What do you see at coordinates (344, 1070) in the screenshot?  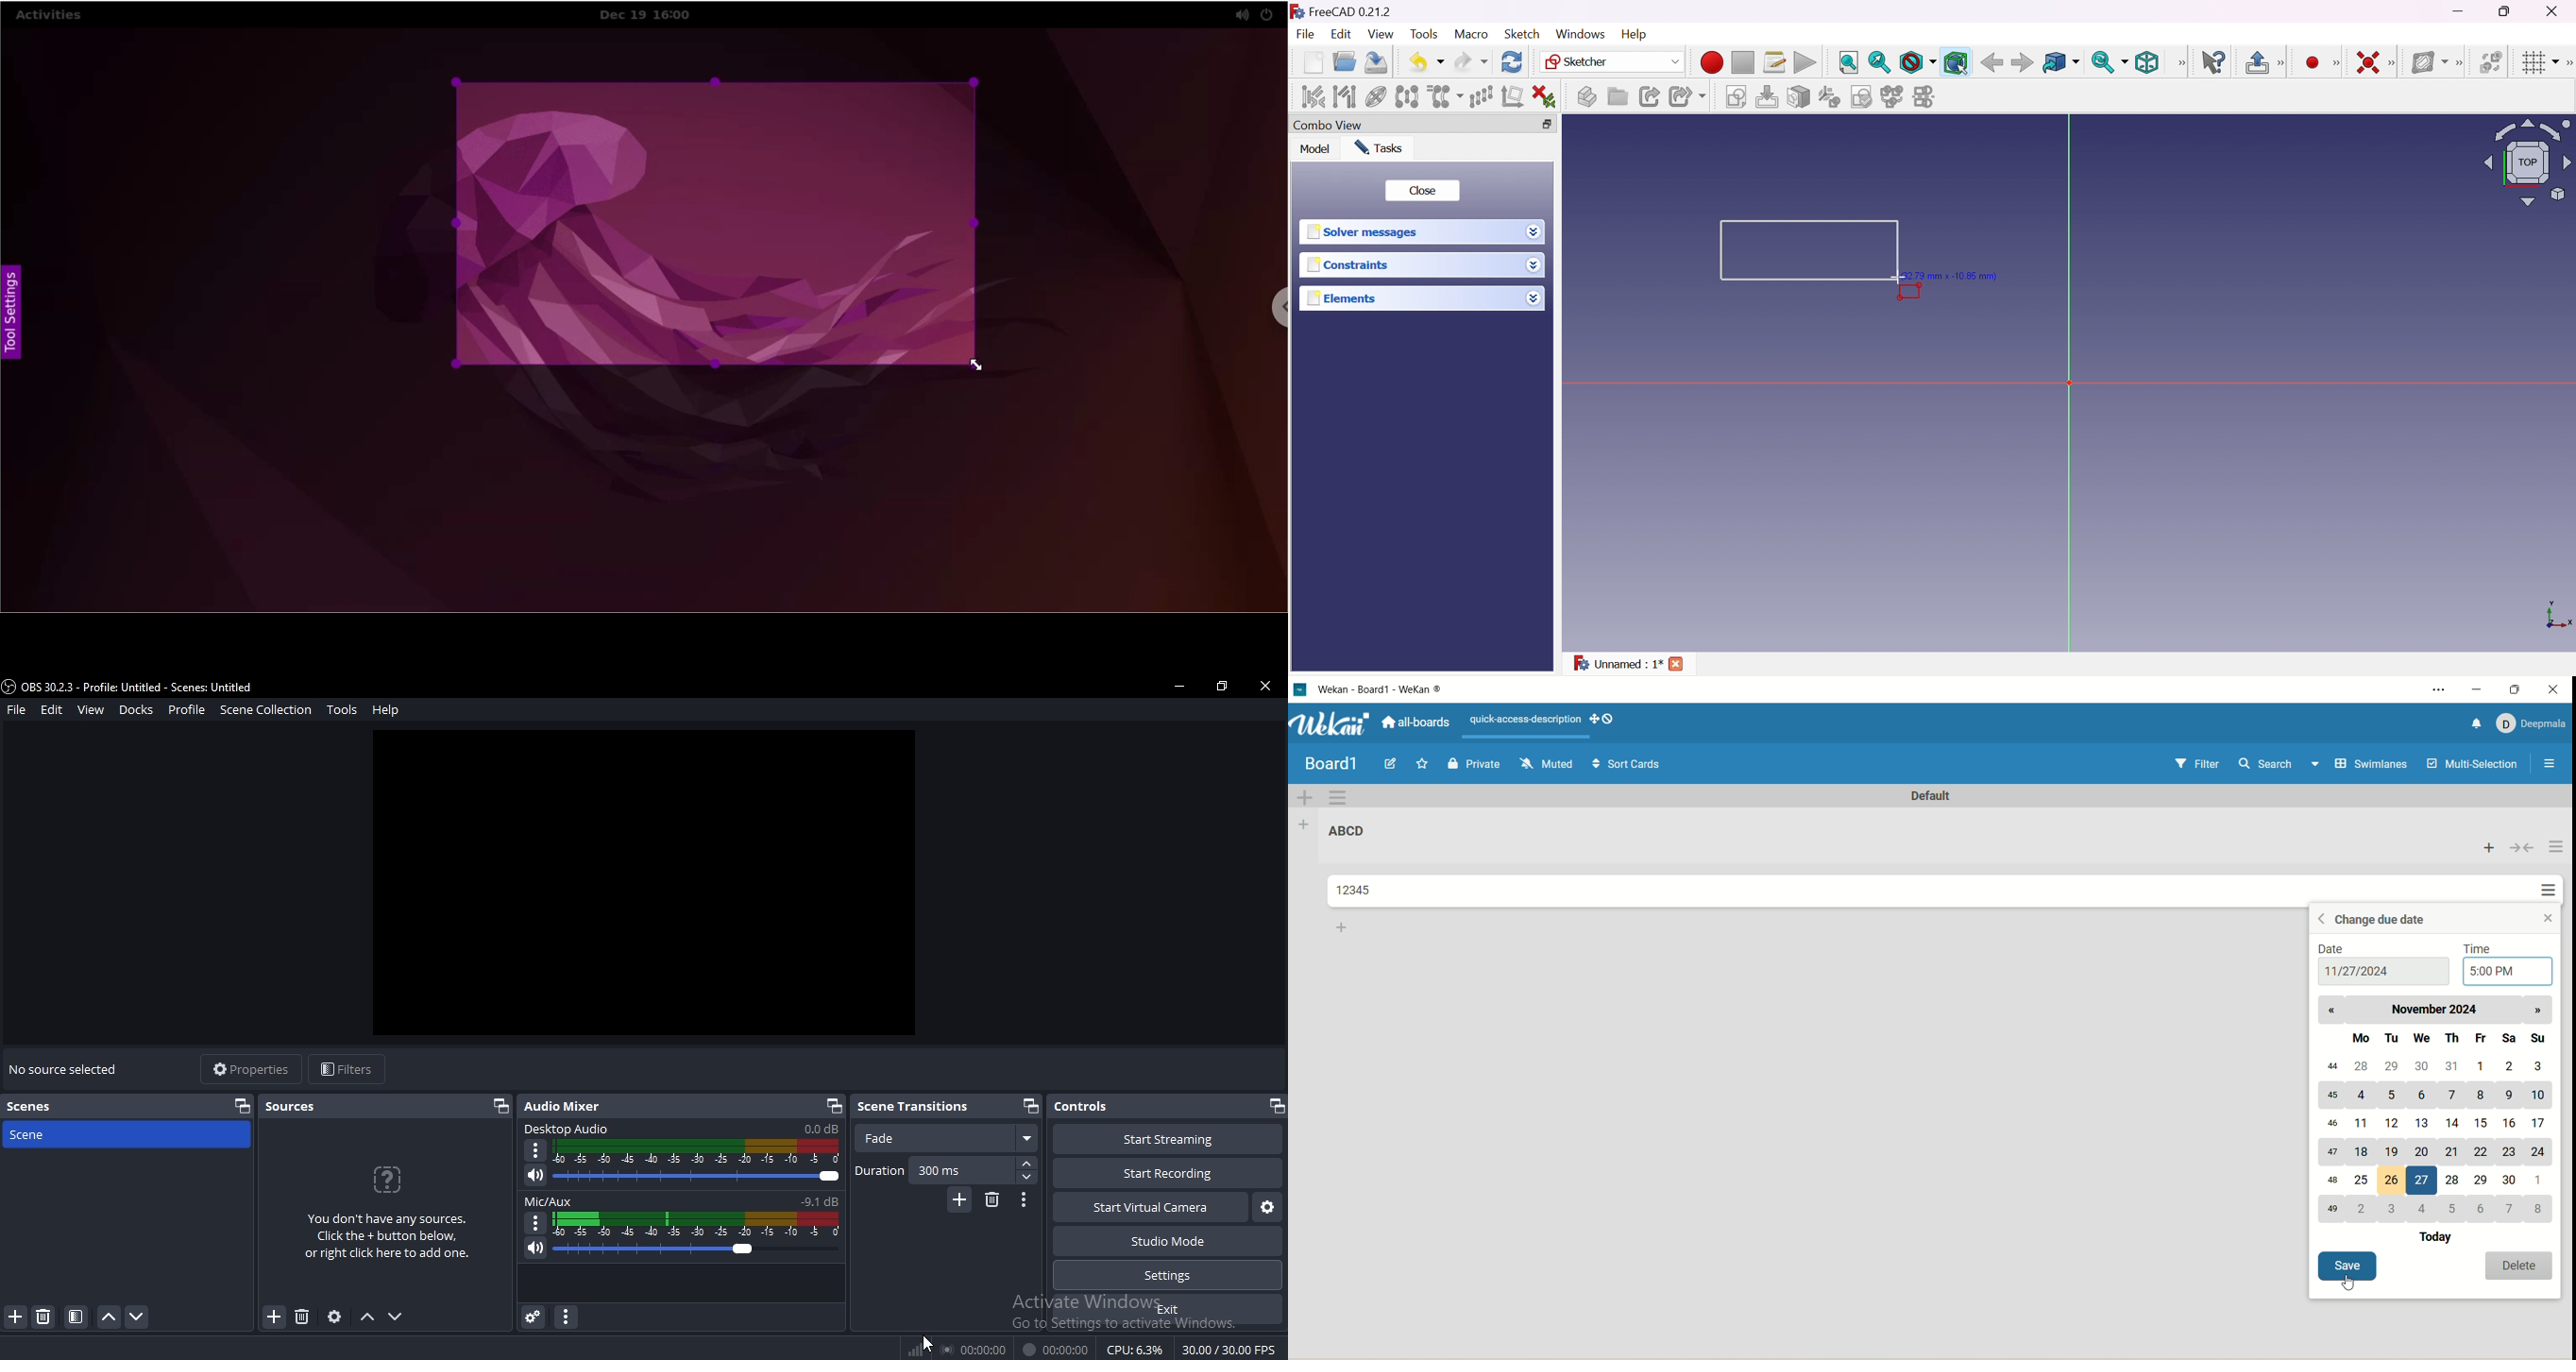 I see `filters` at bounding box center [344, 1070].